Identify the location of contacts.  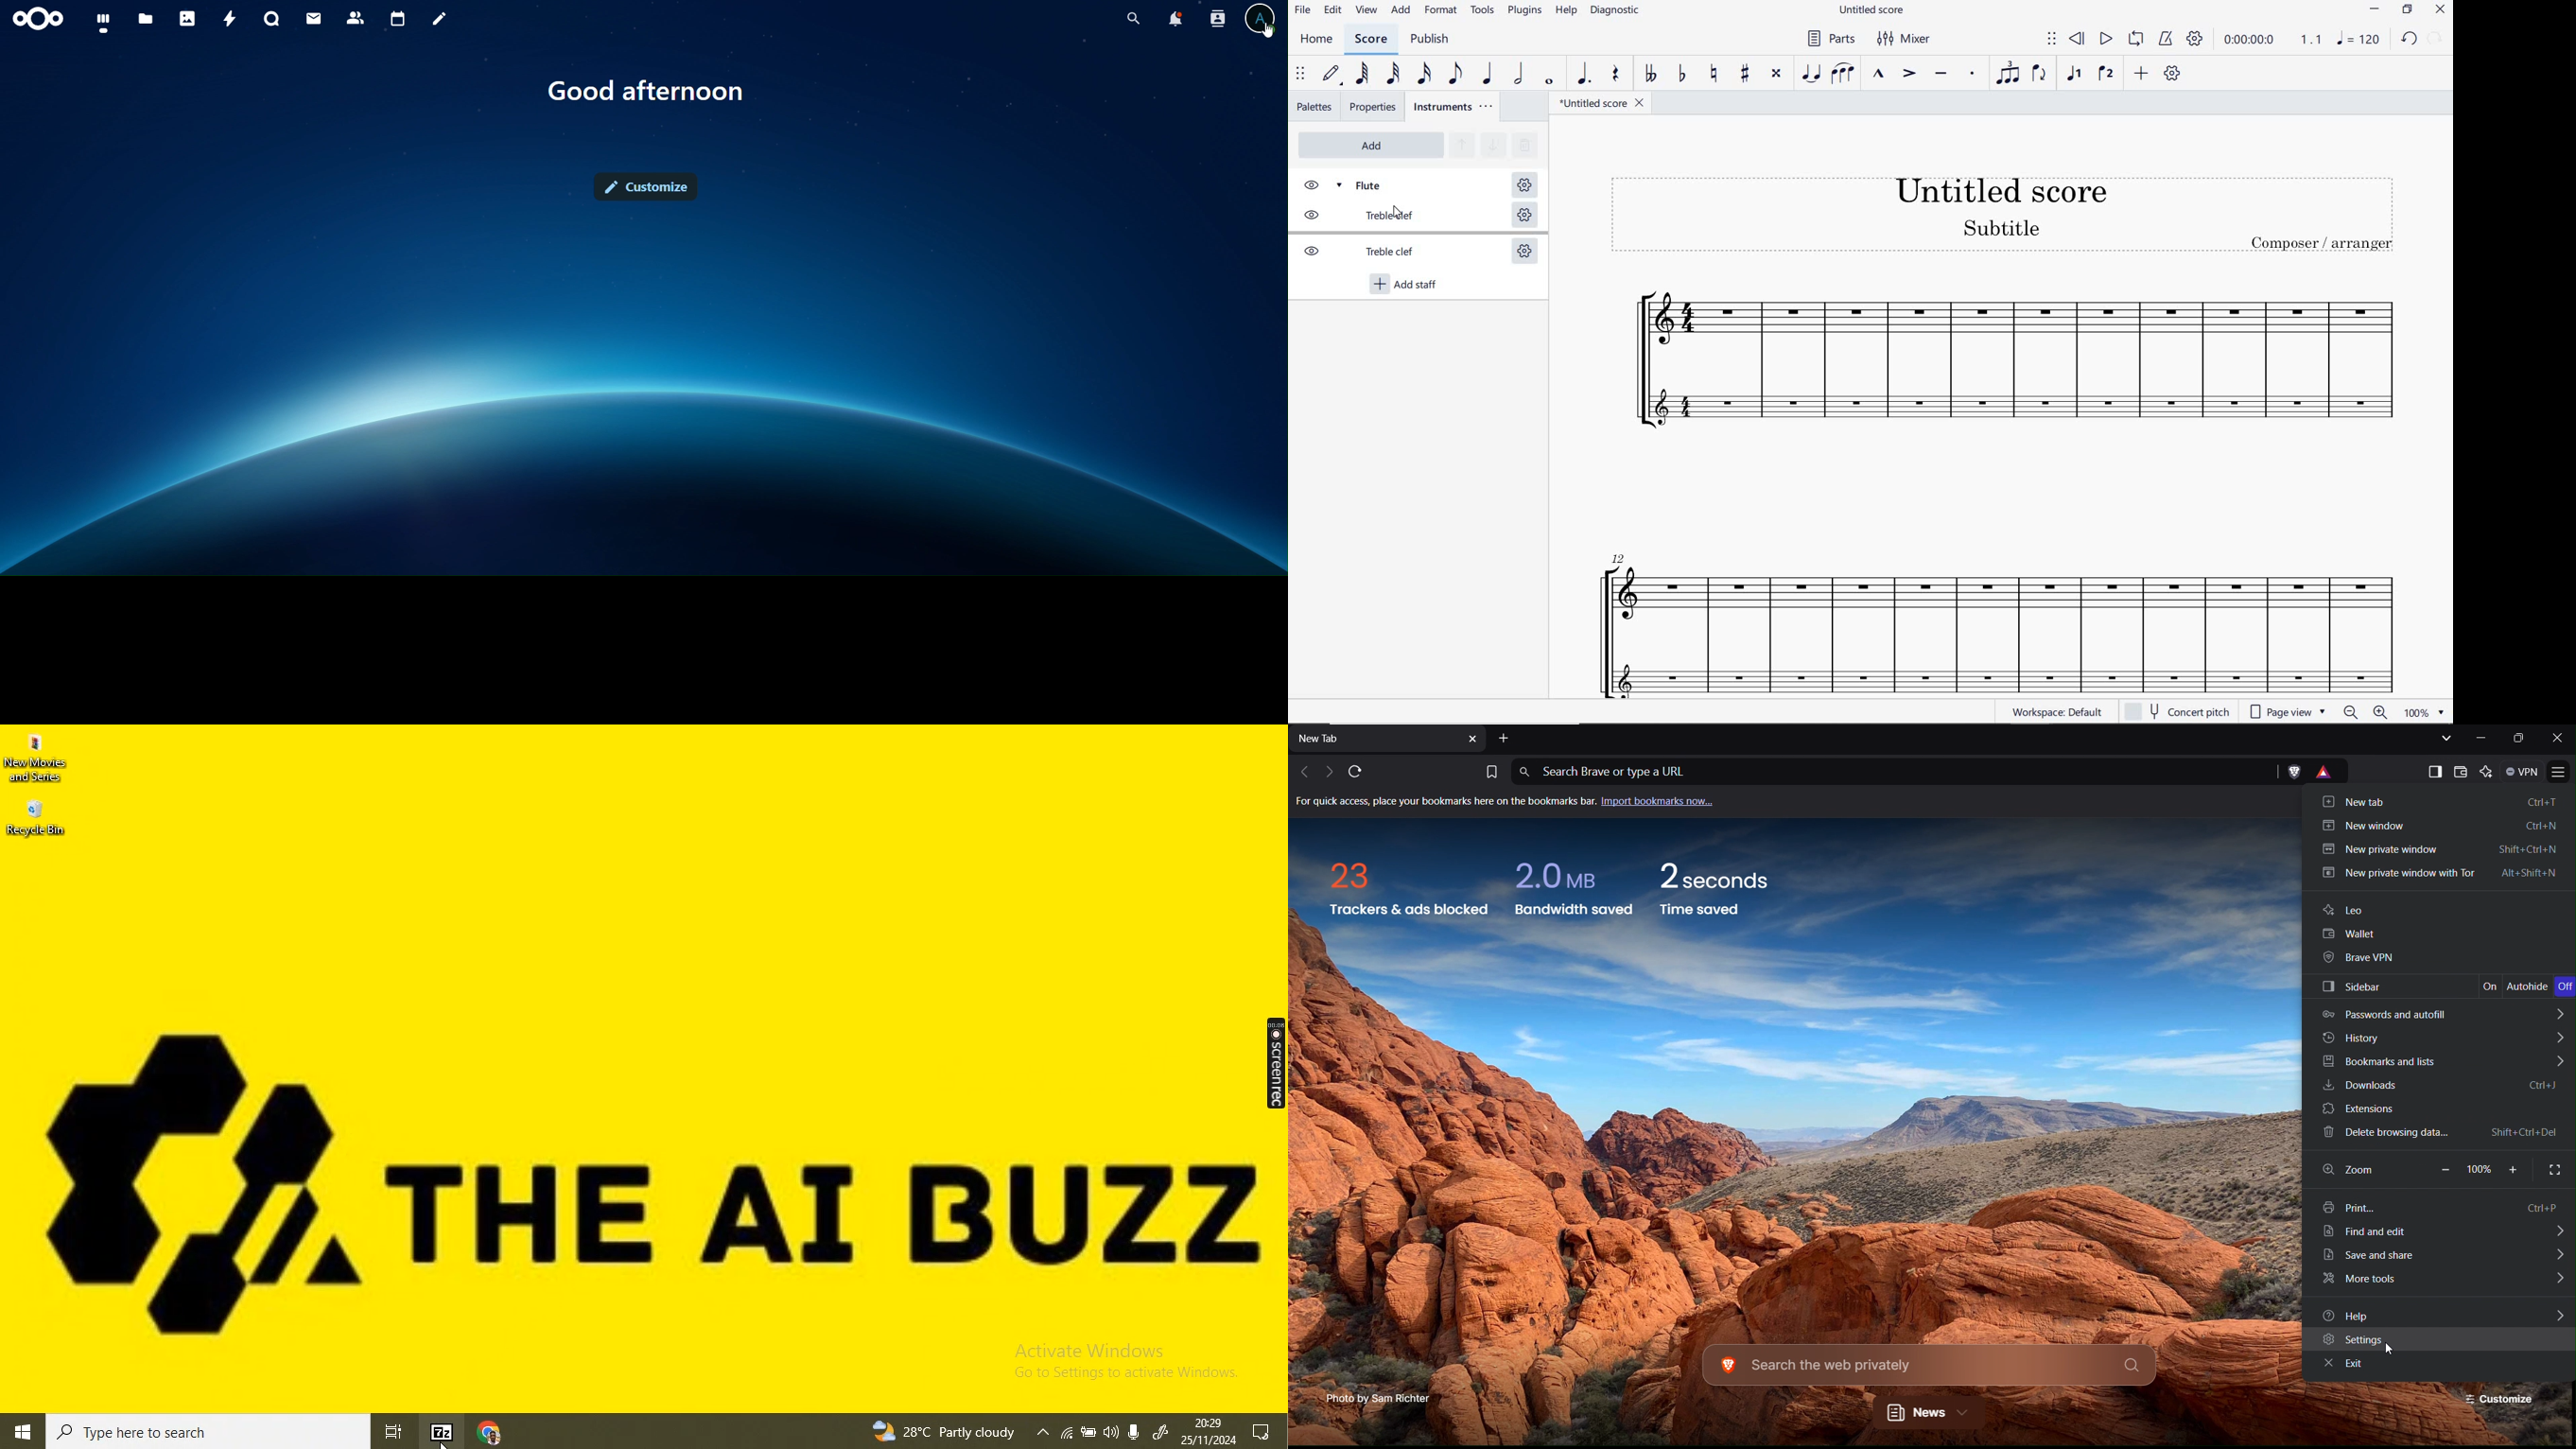
(358, 19).